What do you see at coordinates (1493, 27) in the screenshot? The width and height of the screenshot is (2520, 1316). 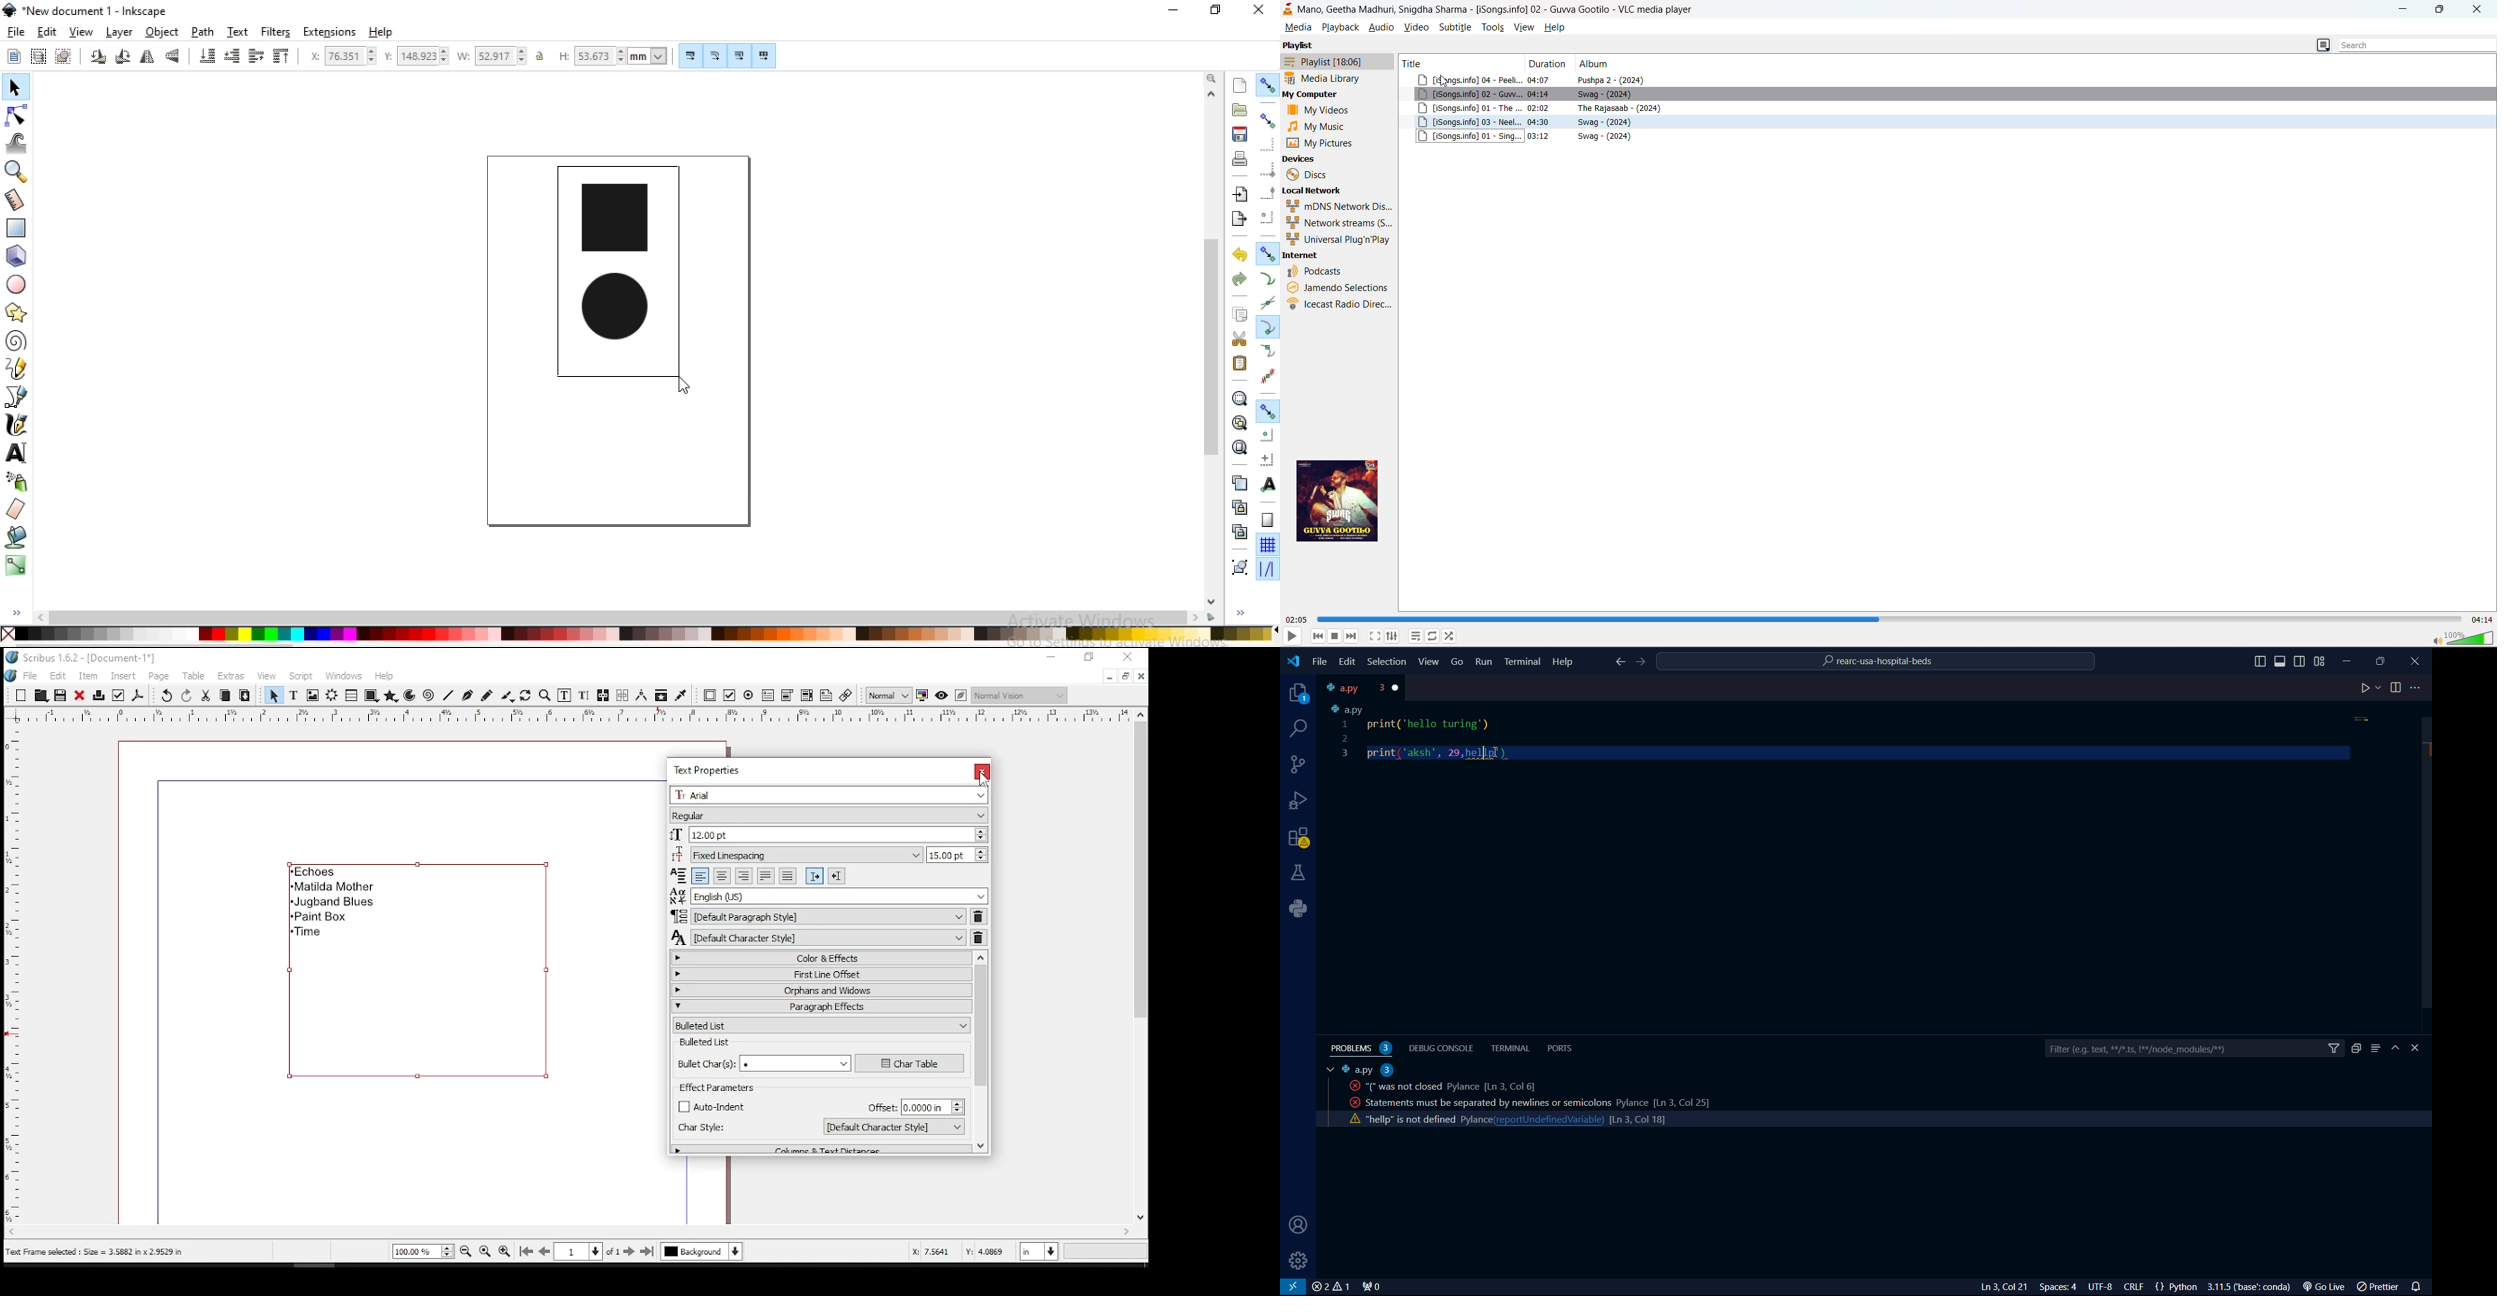 I see `tools` at bounding box center [1493, 27].